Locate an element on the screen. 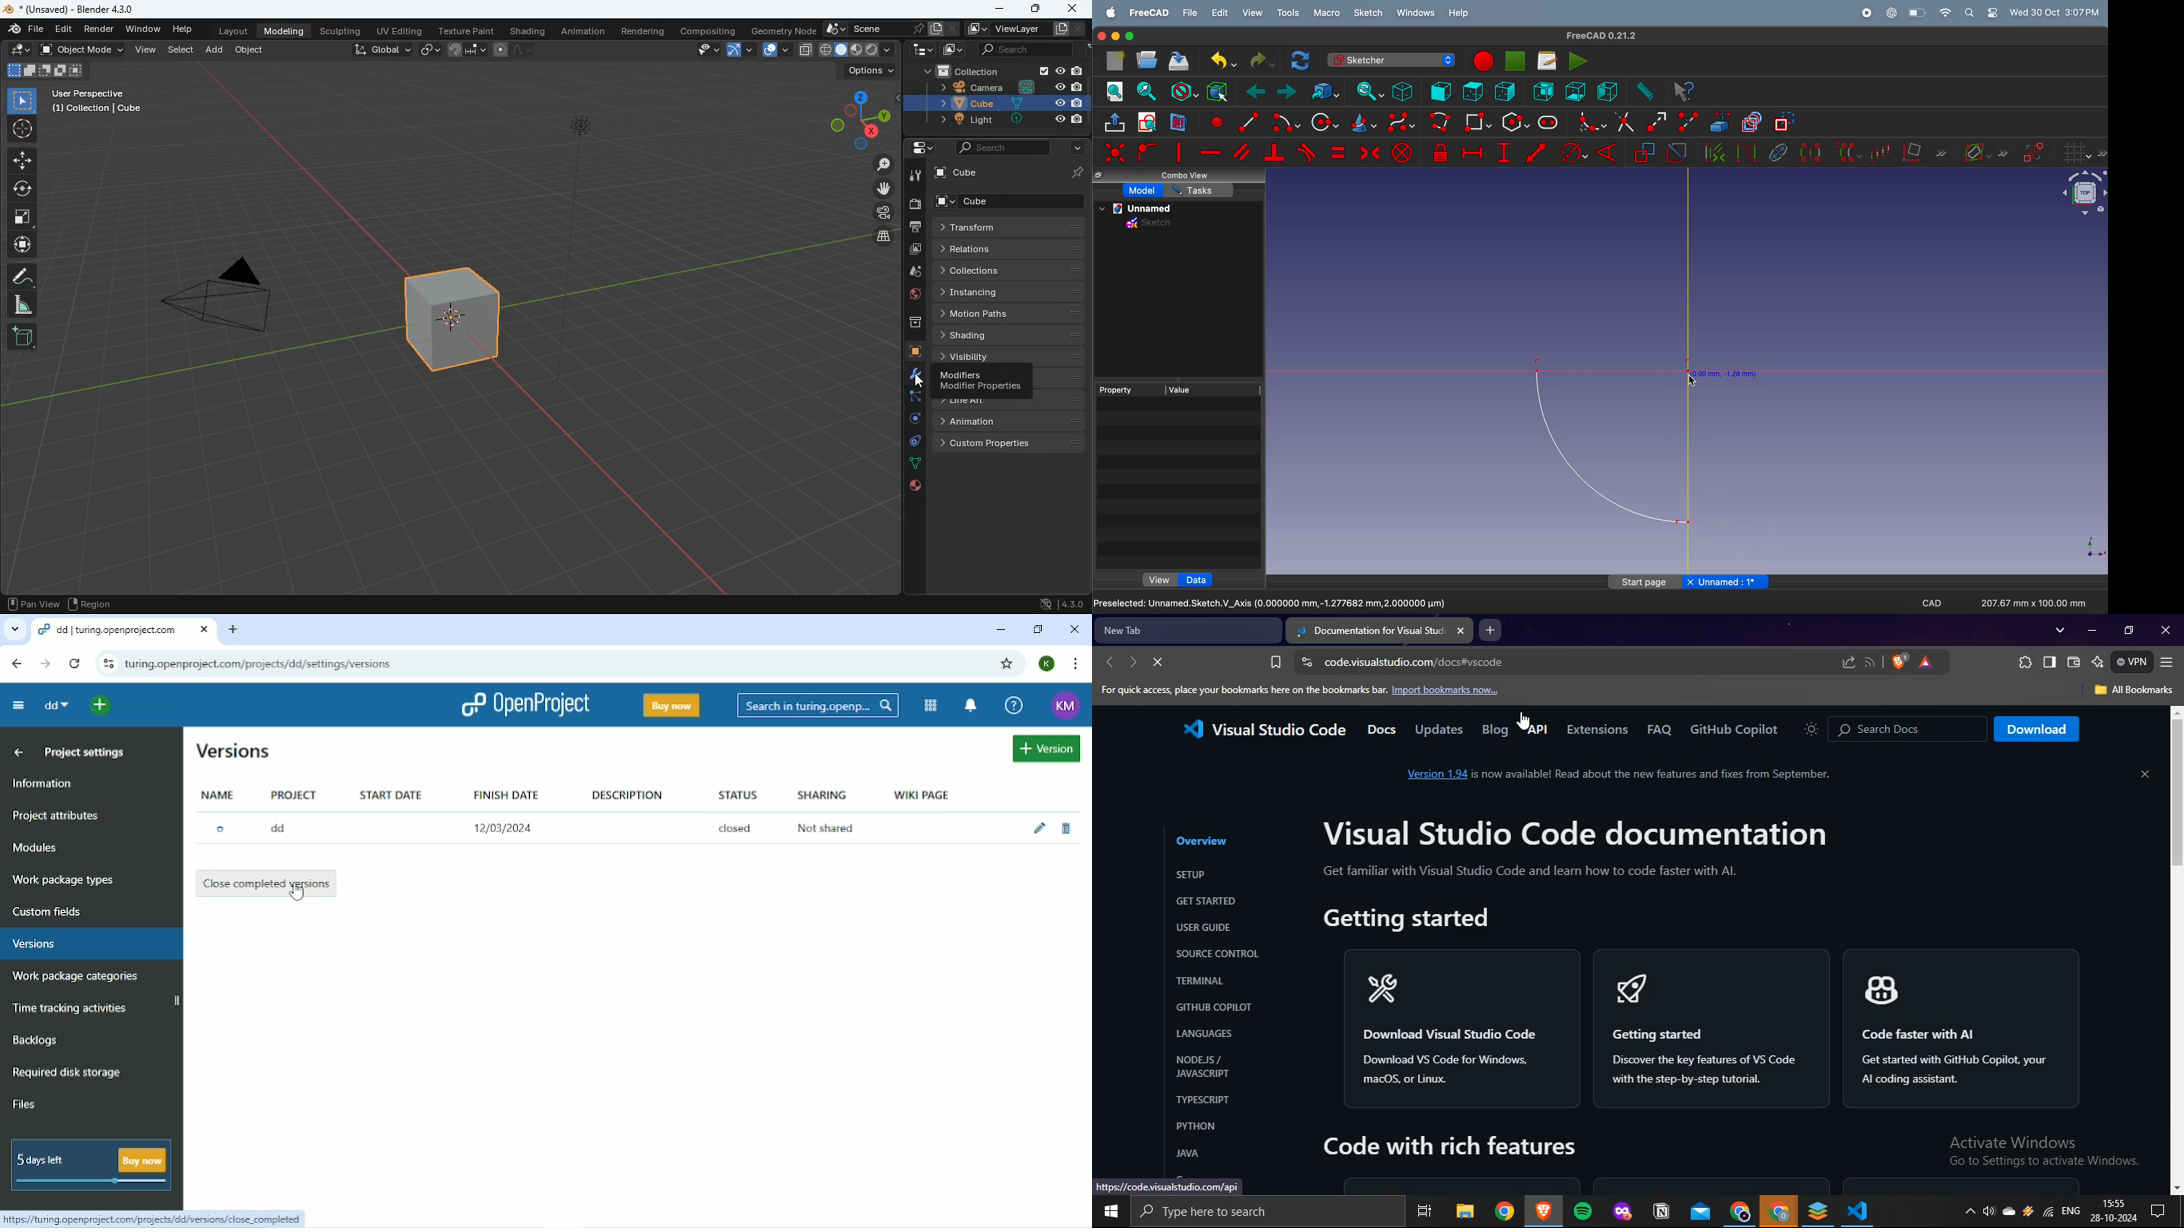 The image size is (2184, 1232). Preselected: Unnamed.Sketch.V_Axis (0.000000 mm,-1.277682 mm,2.000000 um) is located at coordinates (1270, 604).